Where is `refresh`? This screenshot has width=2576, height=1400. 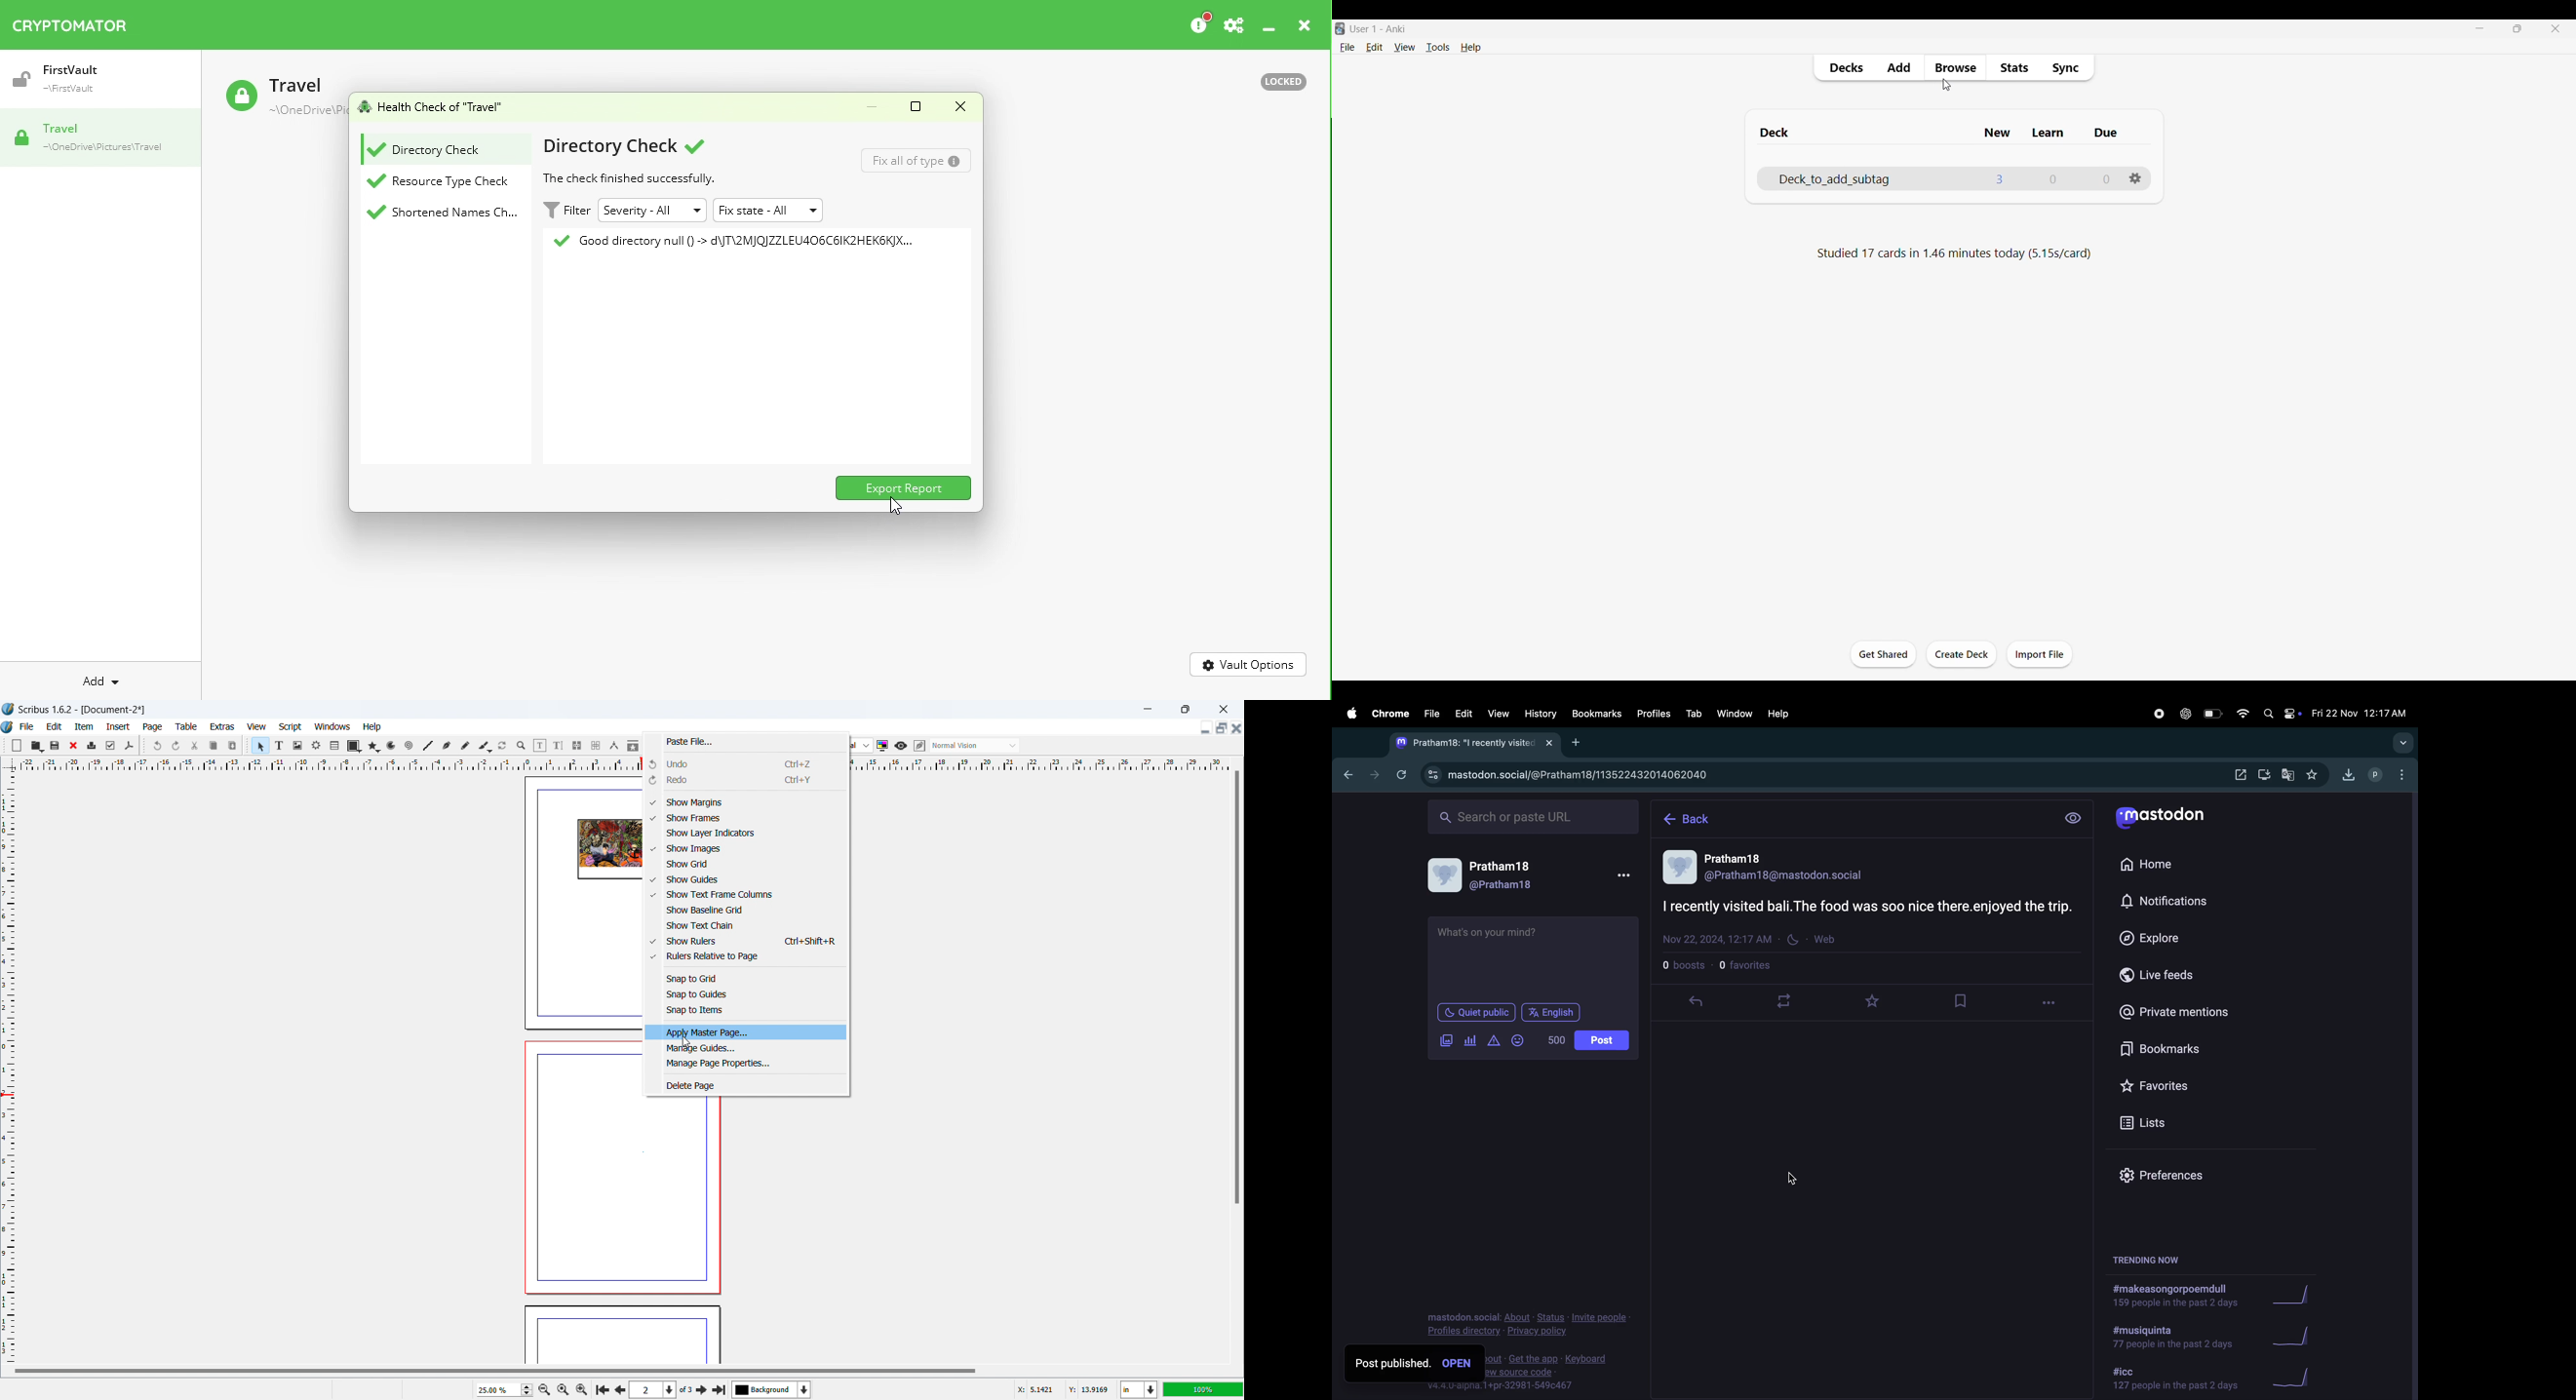
refresh is located at coordinates (1401, 773).